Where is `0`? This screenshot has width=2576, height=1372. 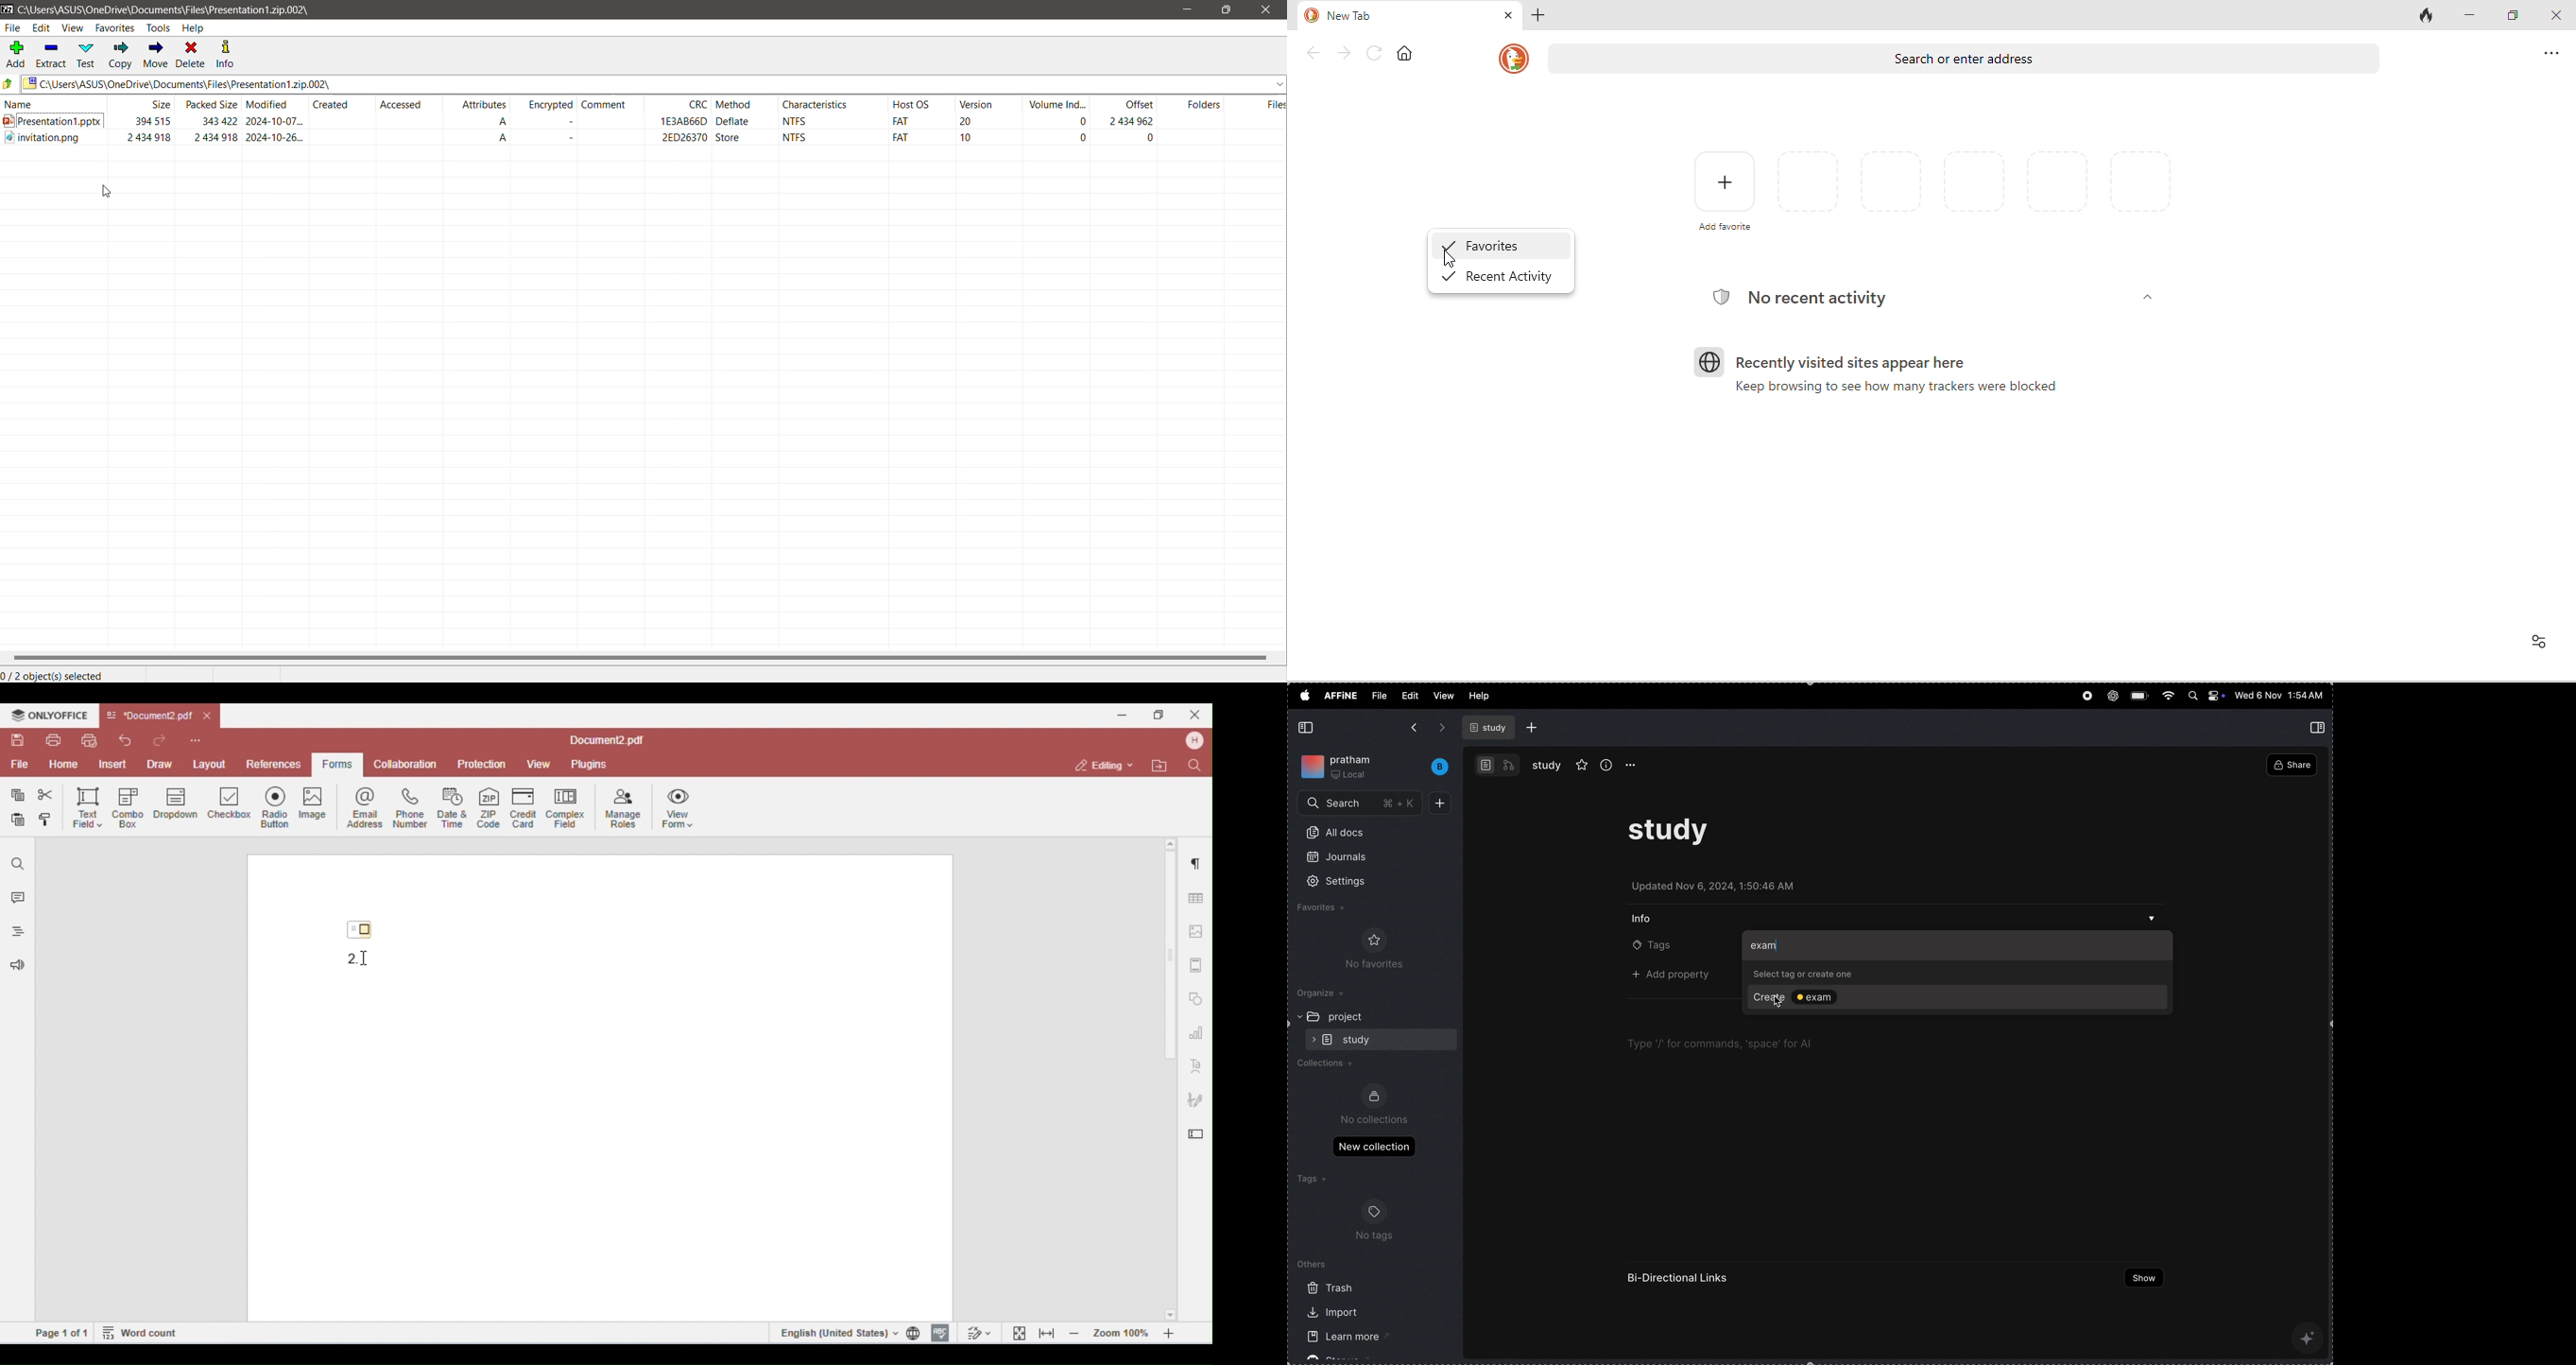
0 is located at coordinates (1151, 140).